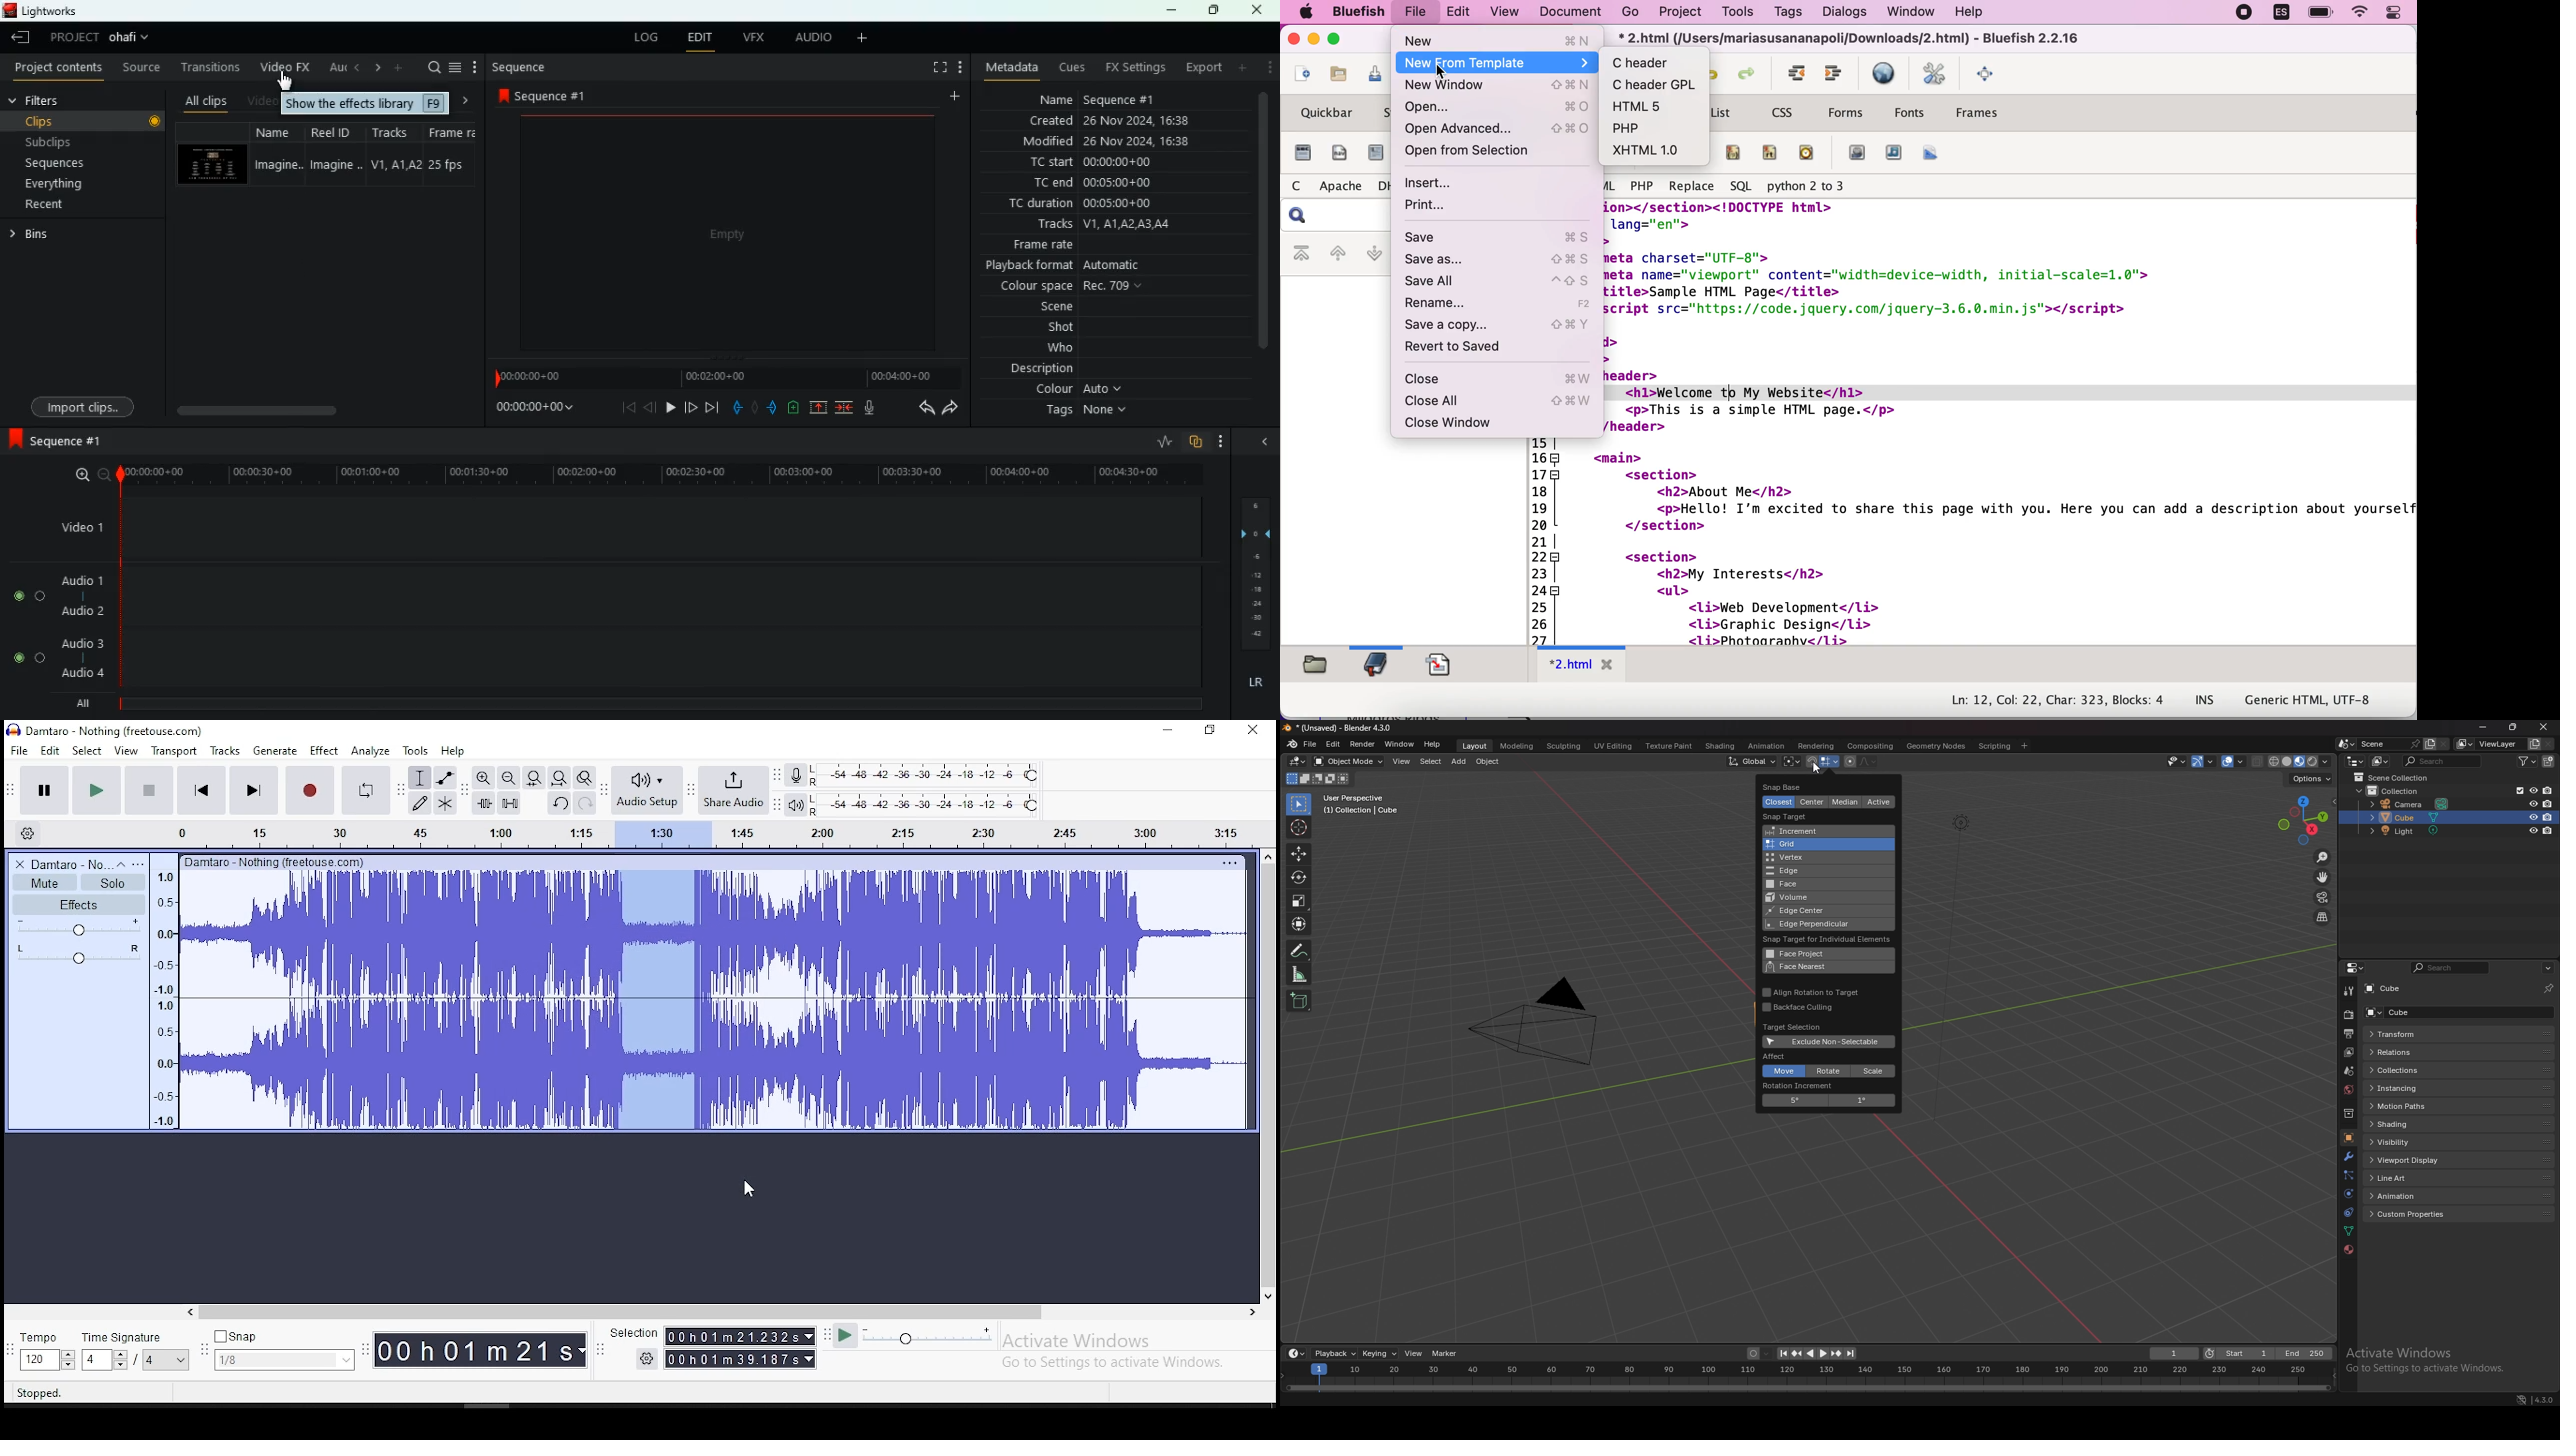 The image size is (2576, 1456). Describe the element at coordinates (1109, 163) in the screenshot. I see `tc start` at that location.